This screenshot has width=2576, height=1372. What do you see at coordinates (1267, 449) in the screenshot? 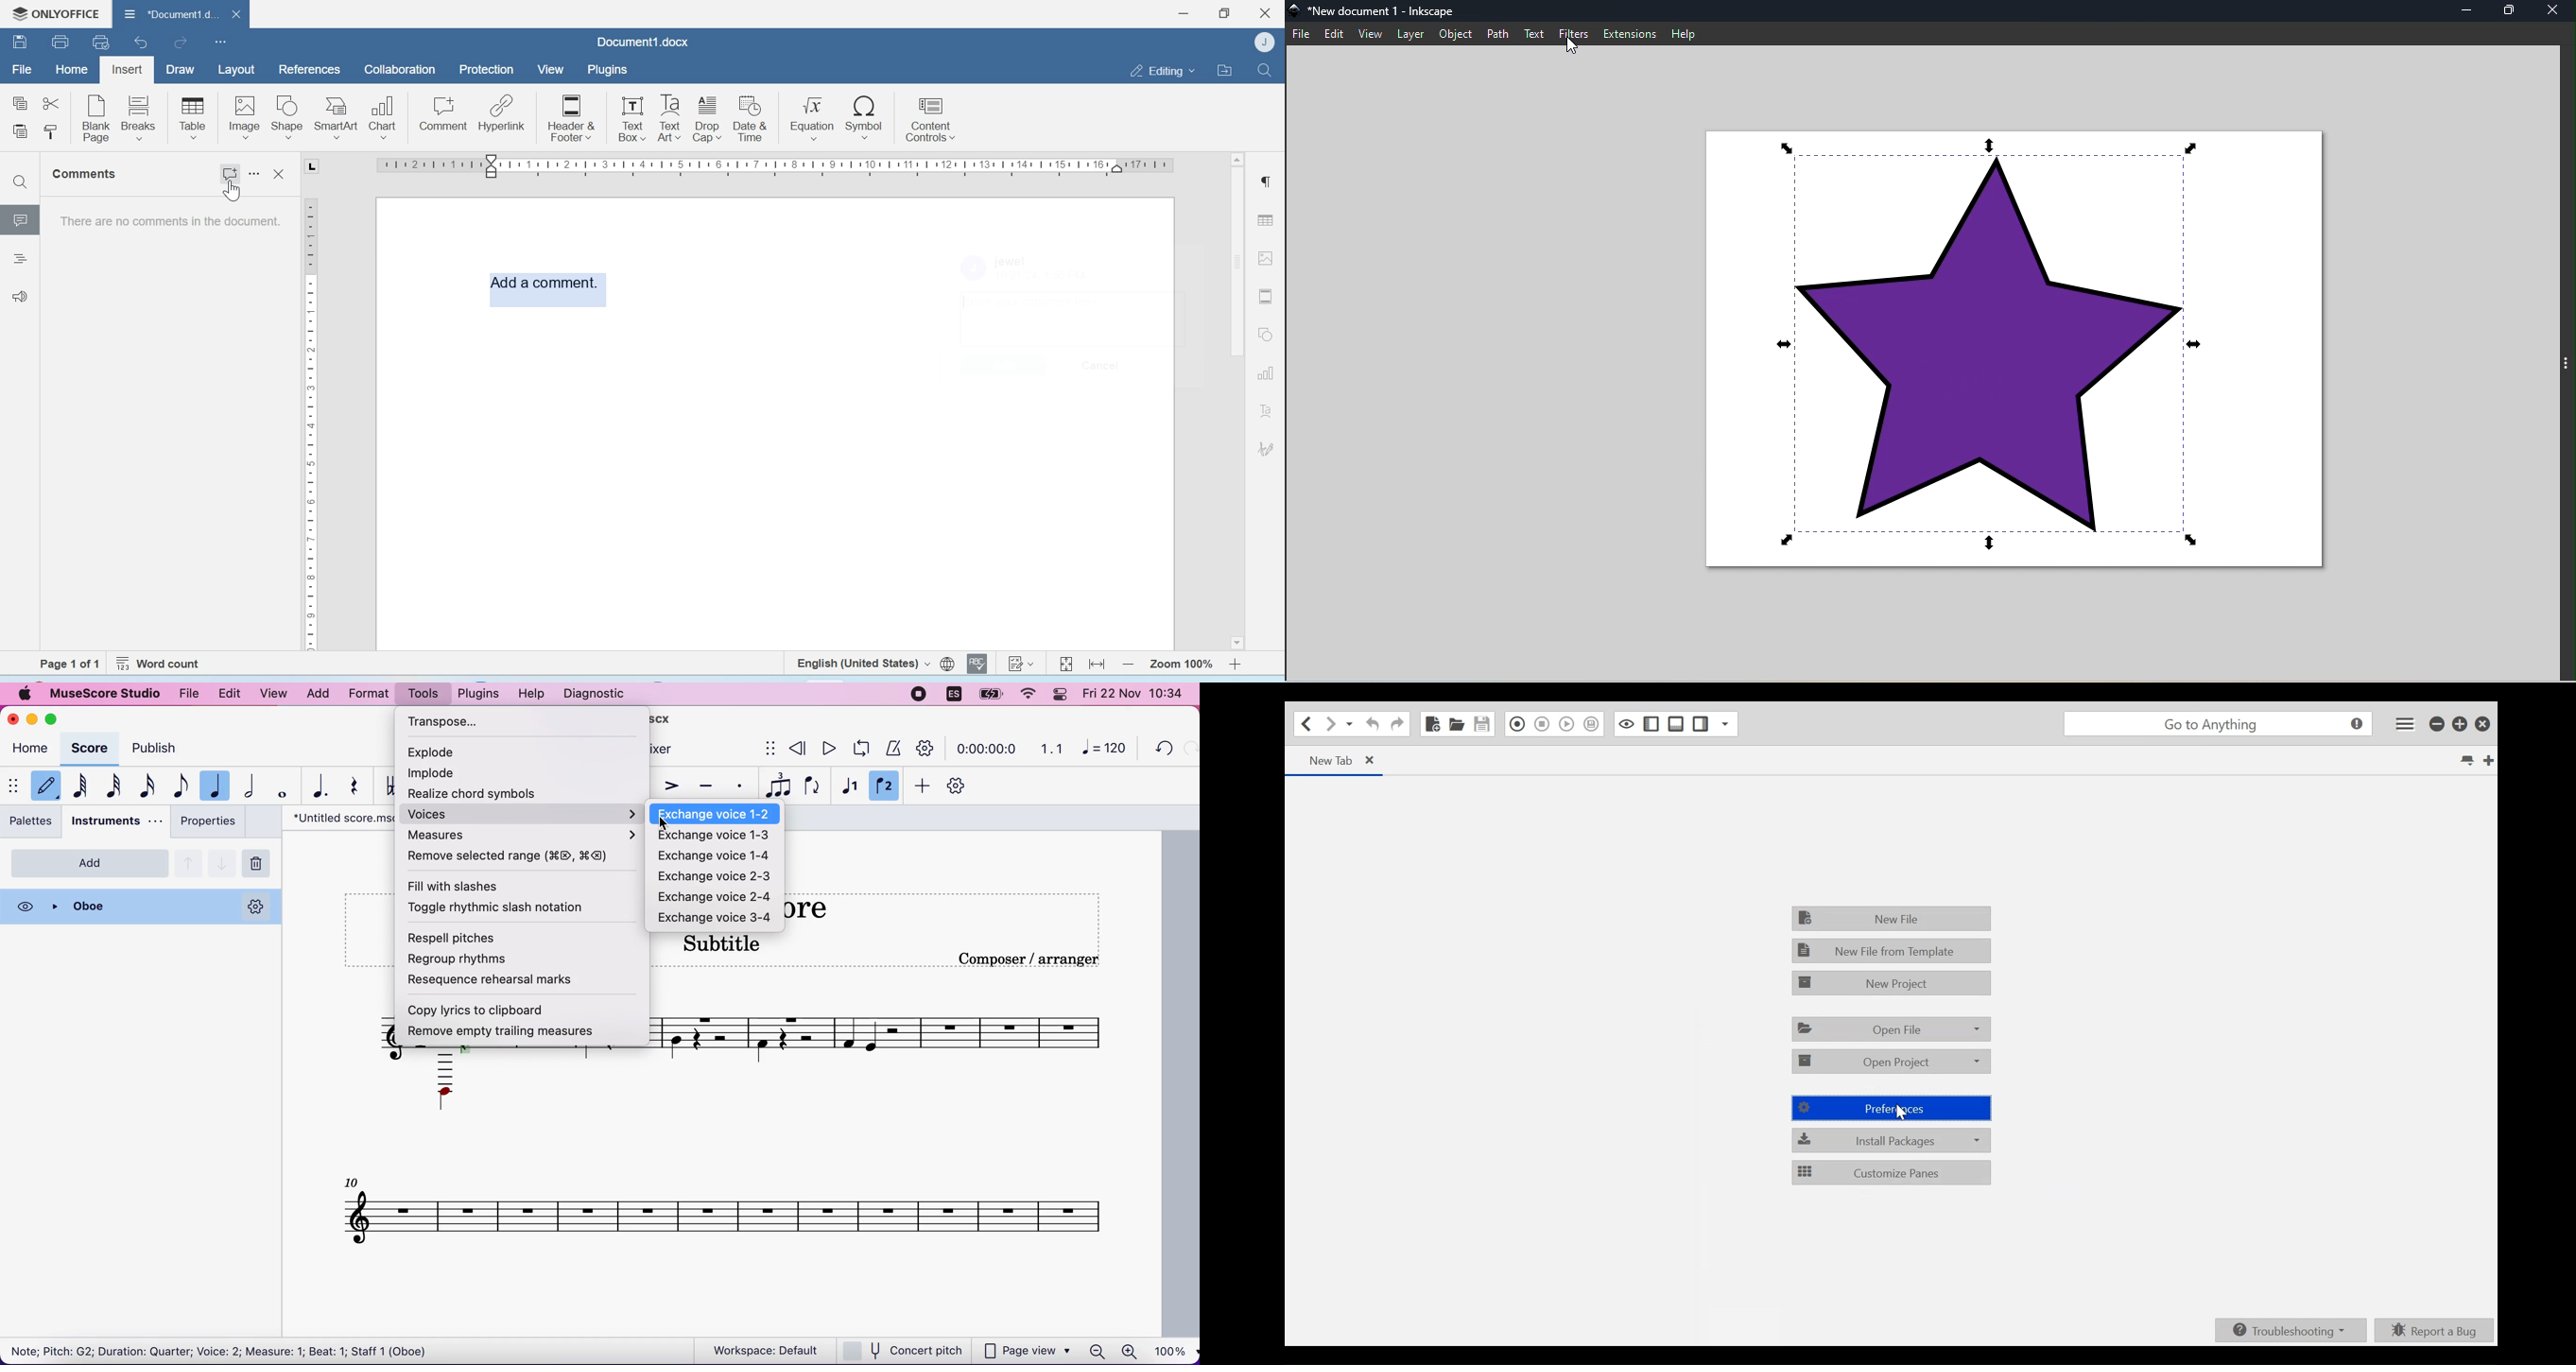
I see `Signature` at bounding box center [1267, 449].